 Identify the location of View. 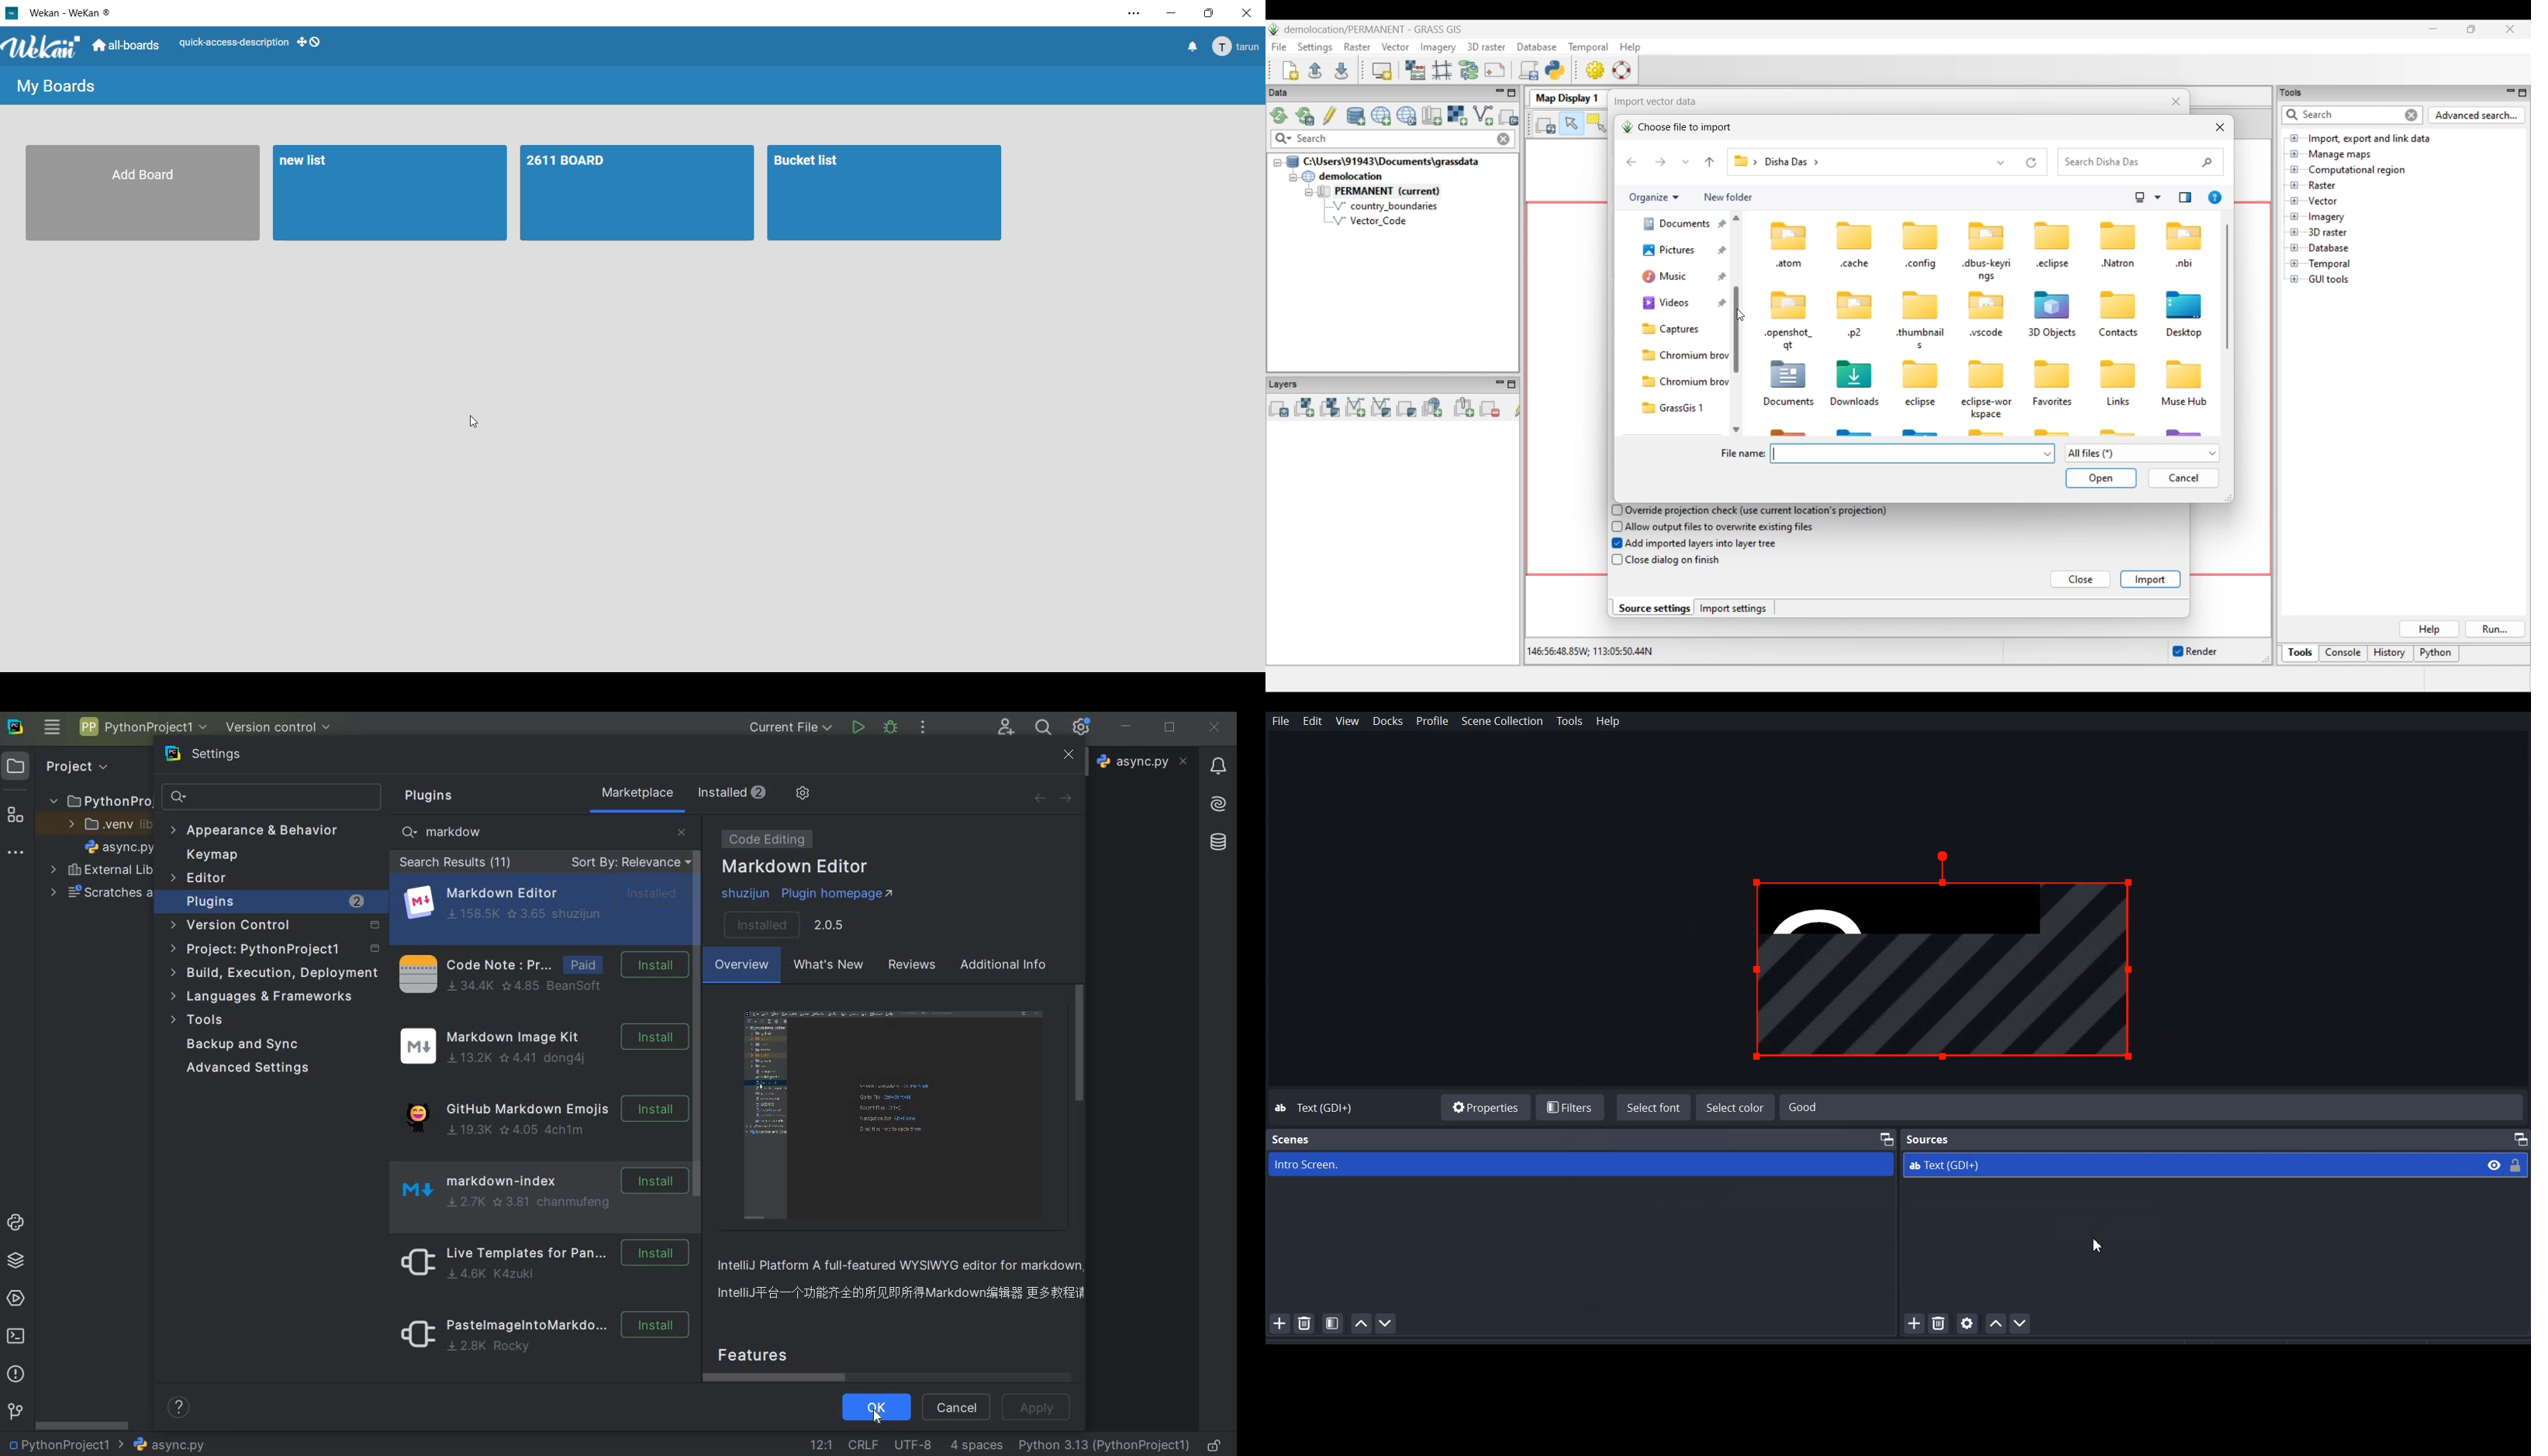
(1348, 722).